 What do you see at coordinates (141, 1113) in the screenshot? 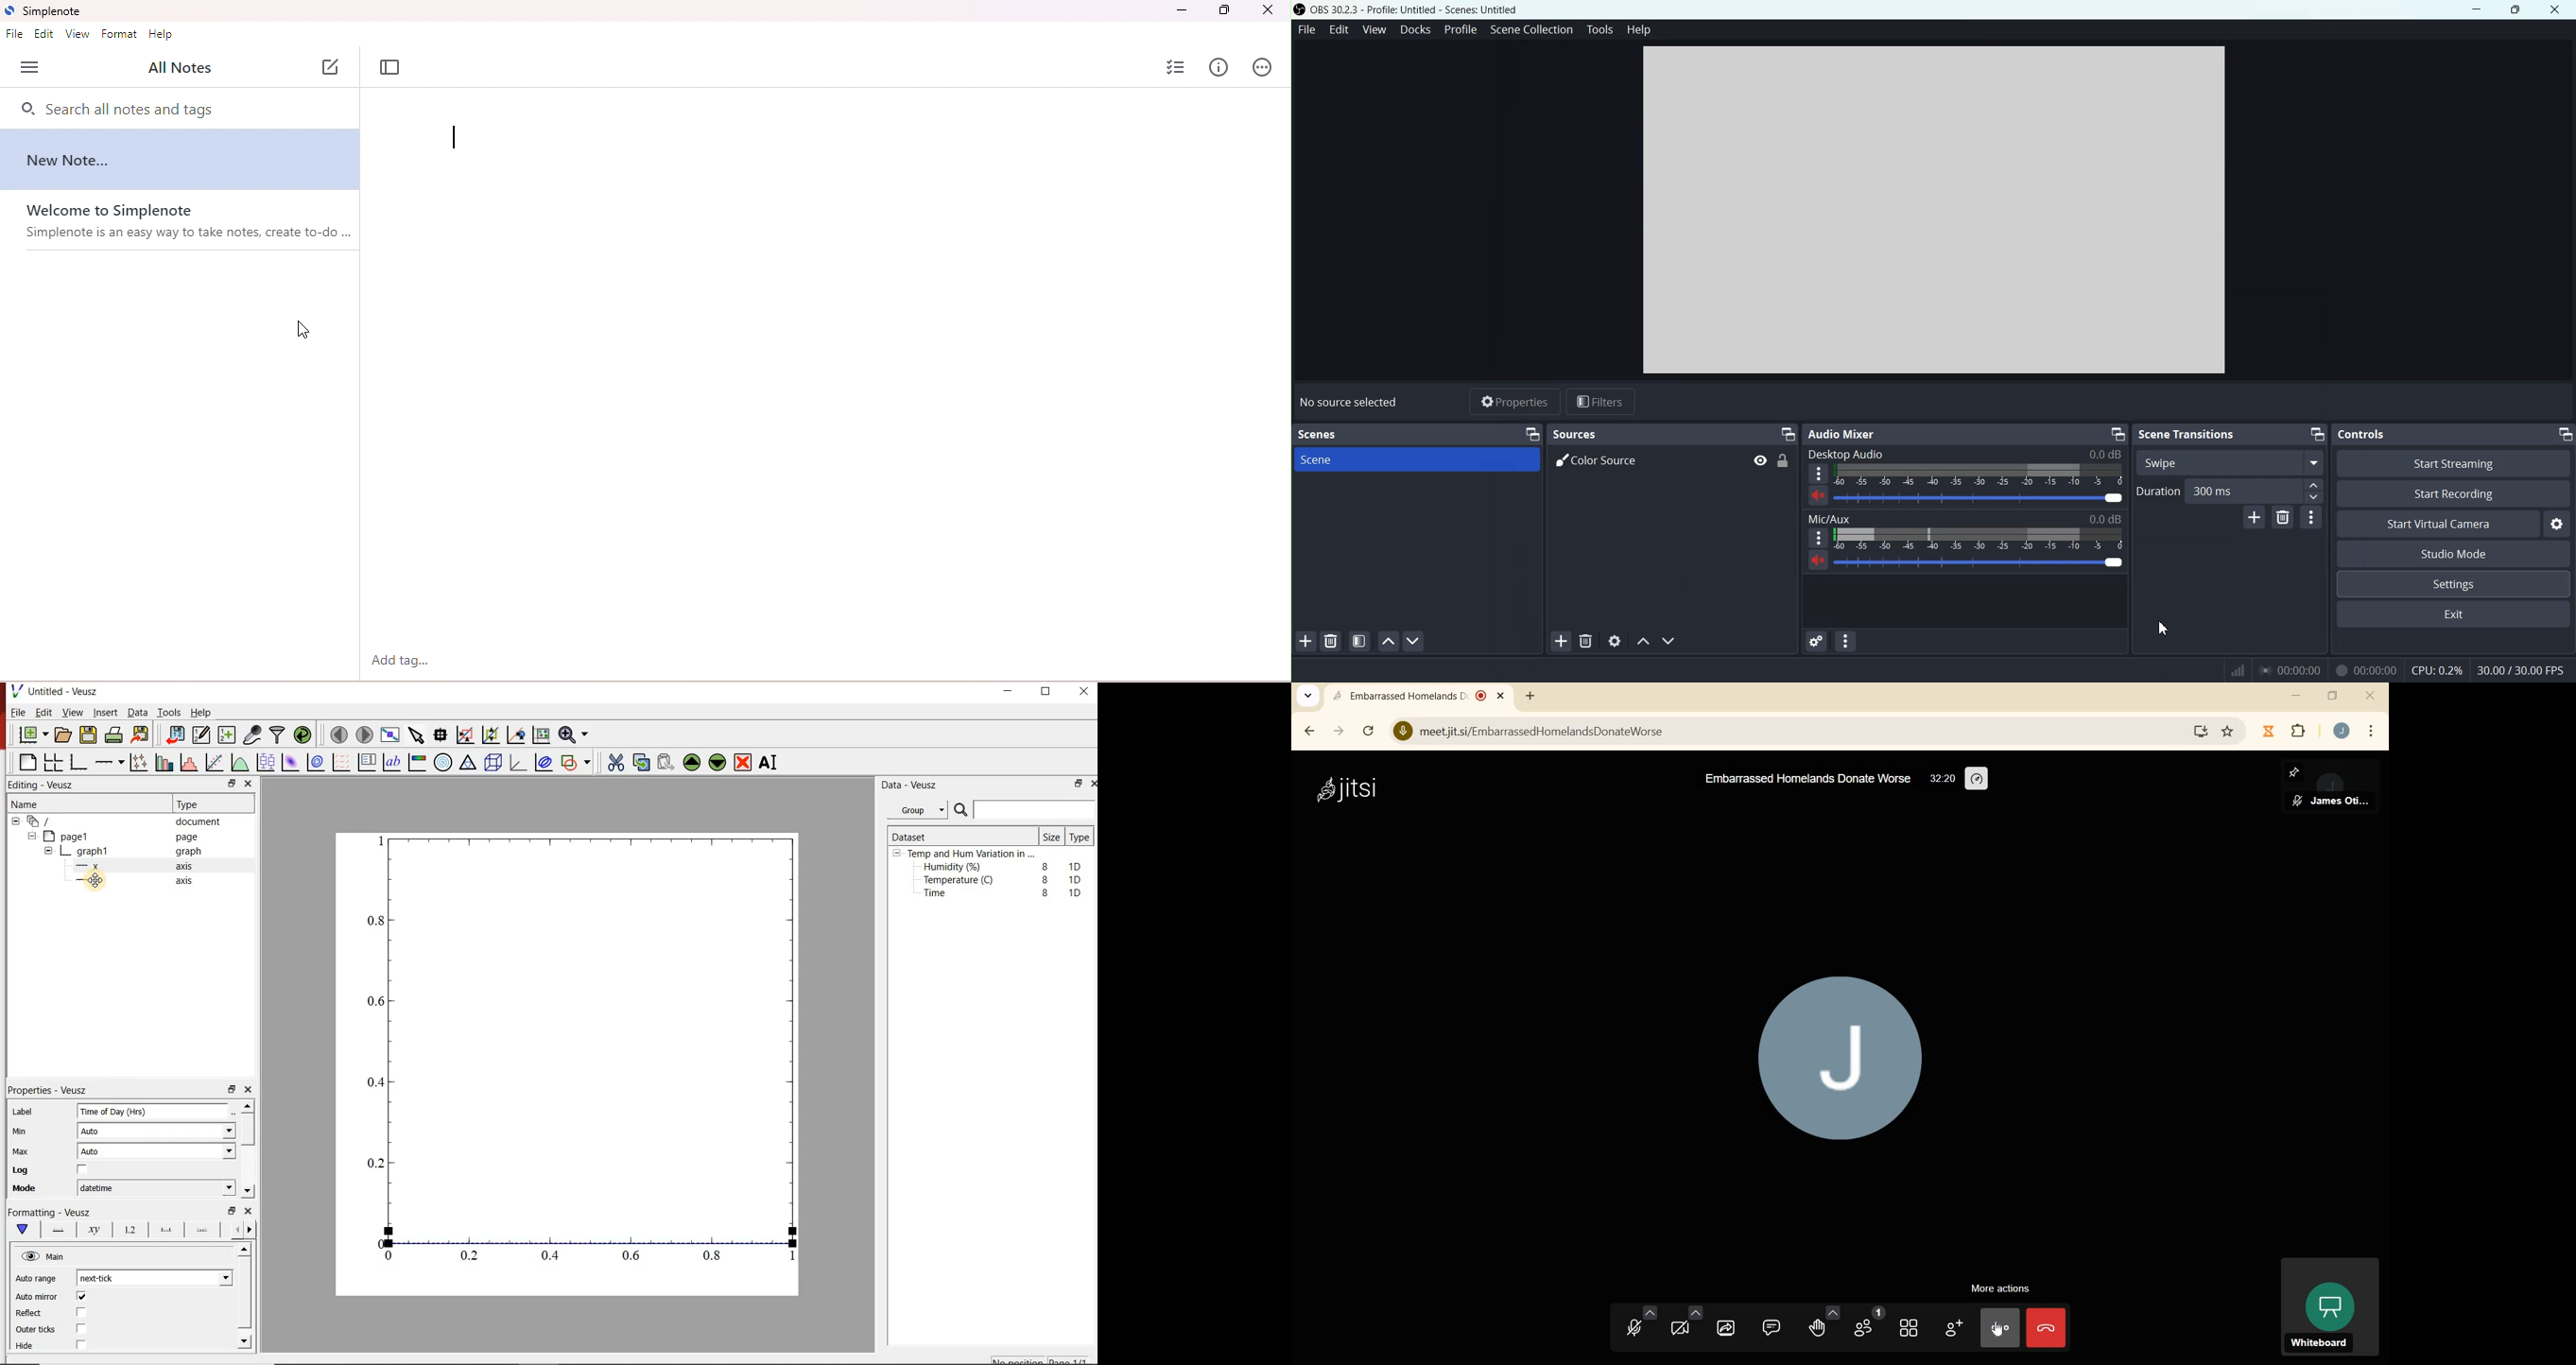
I see `Time of Day (Hrs)` at bounding box center [141, 1113].